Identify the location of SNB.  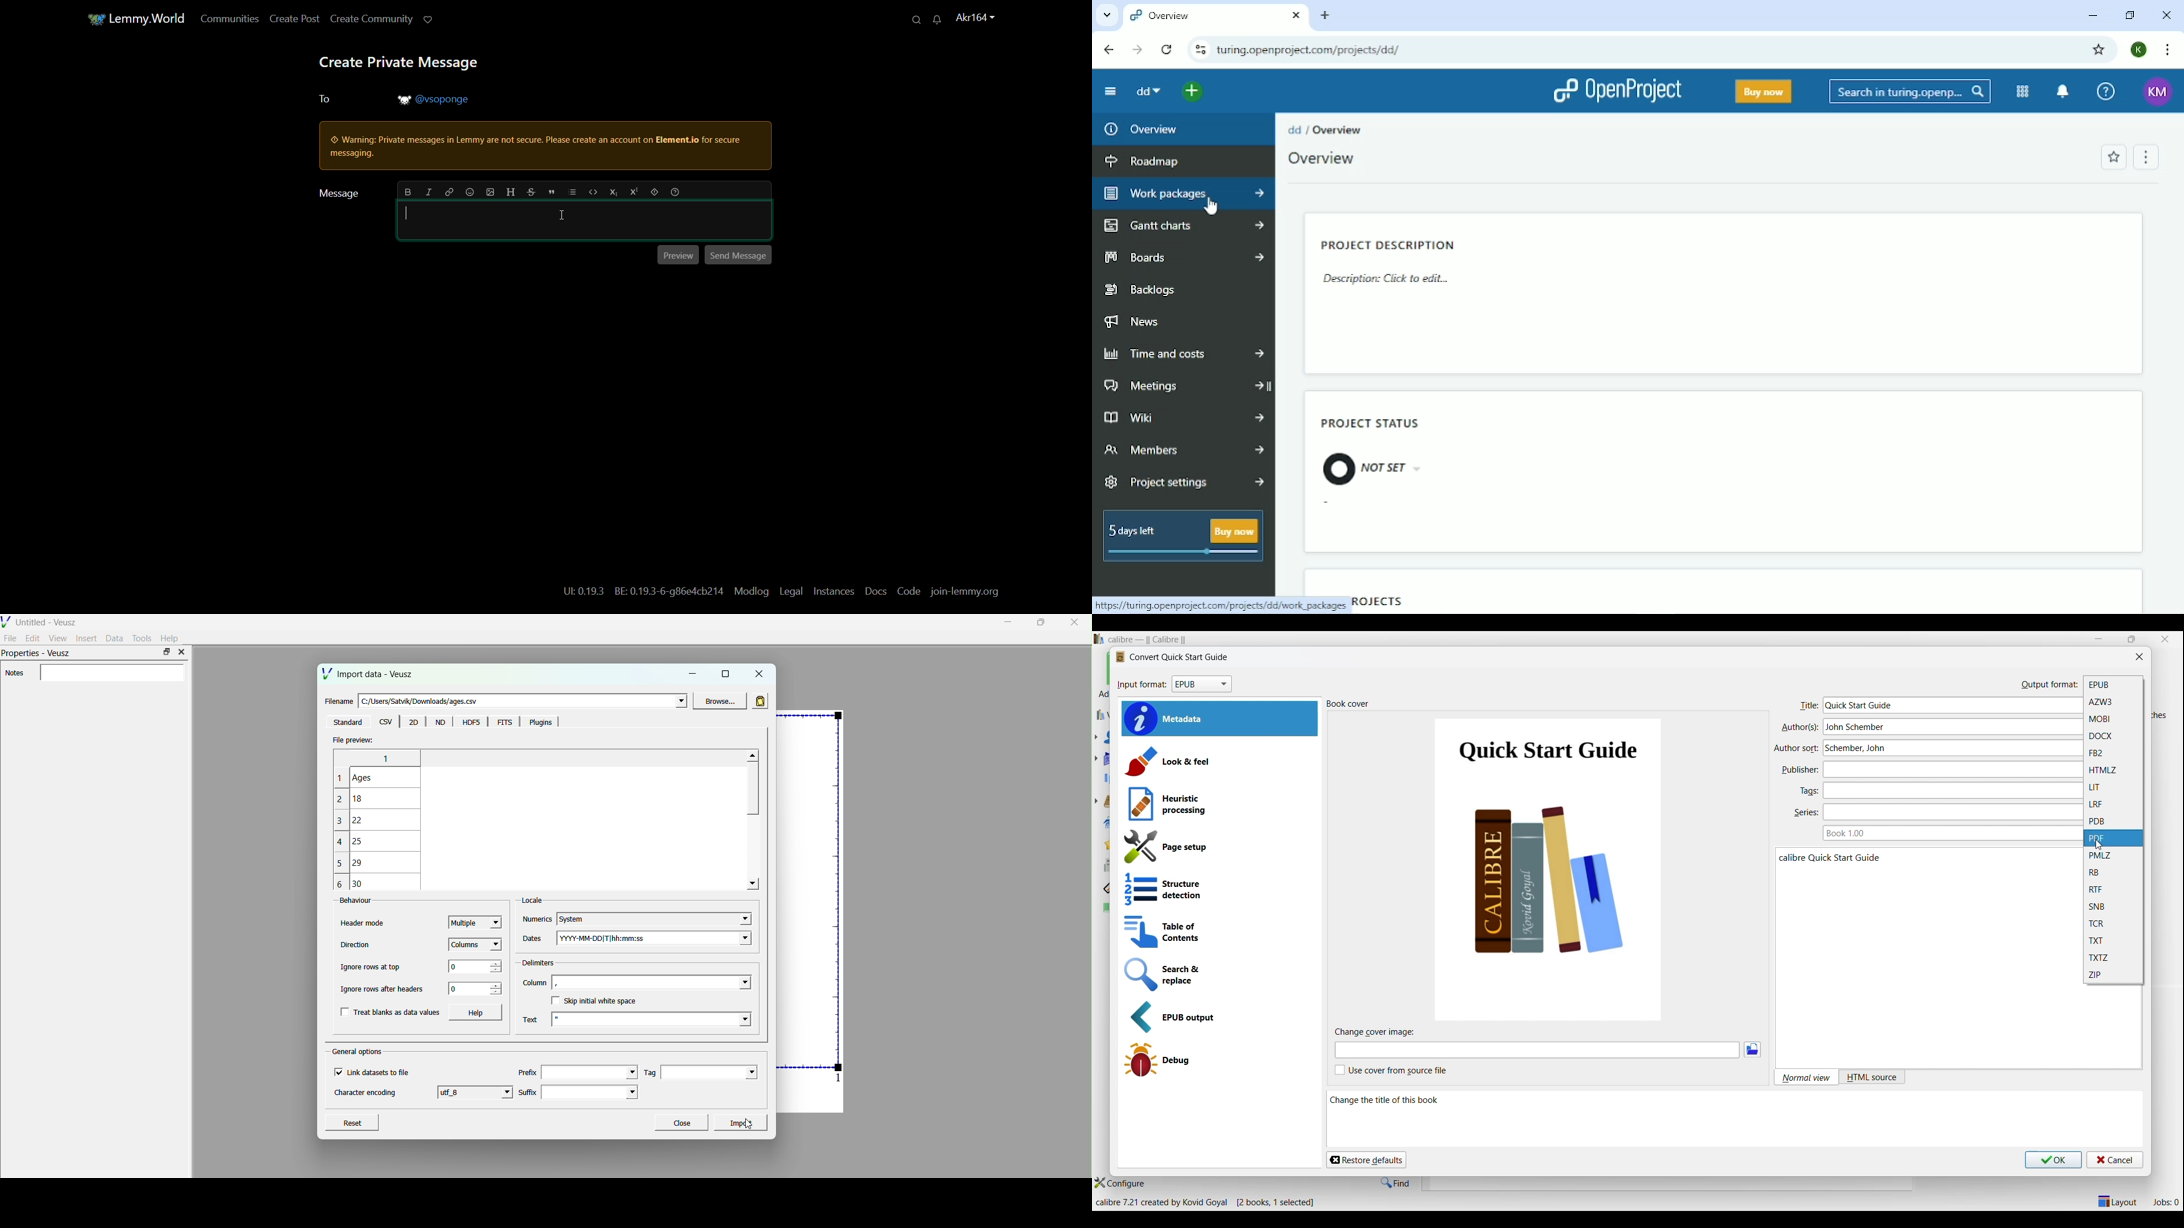
(2114, 907).